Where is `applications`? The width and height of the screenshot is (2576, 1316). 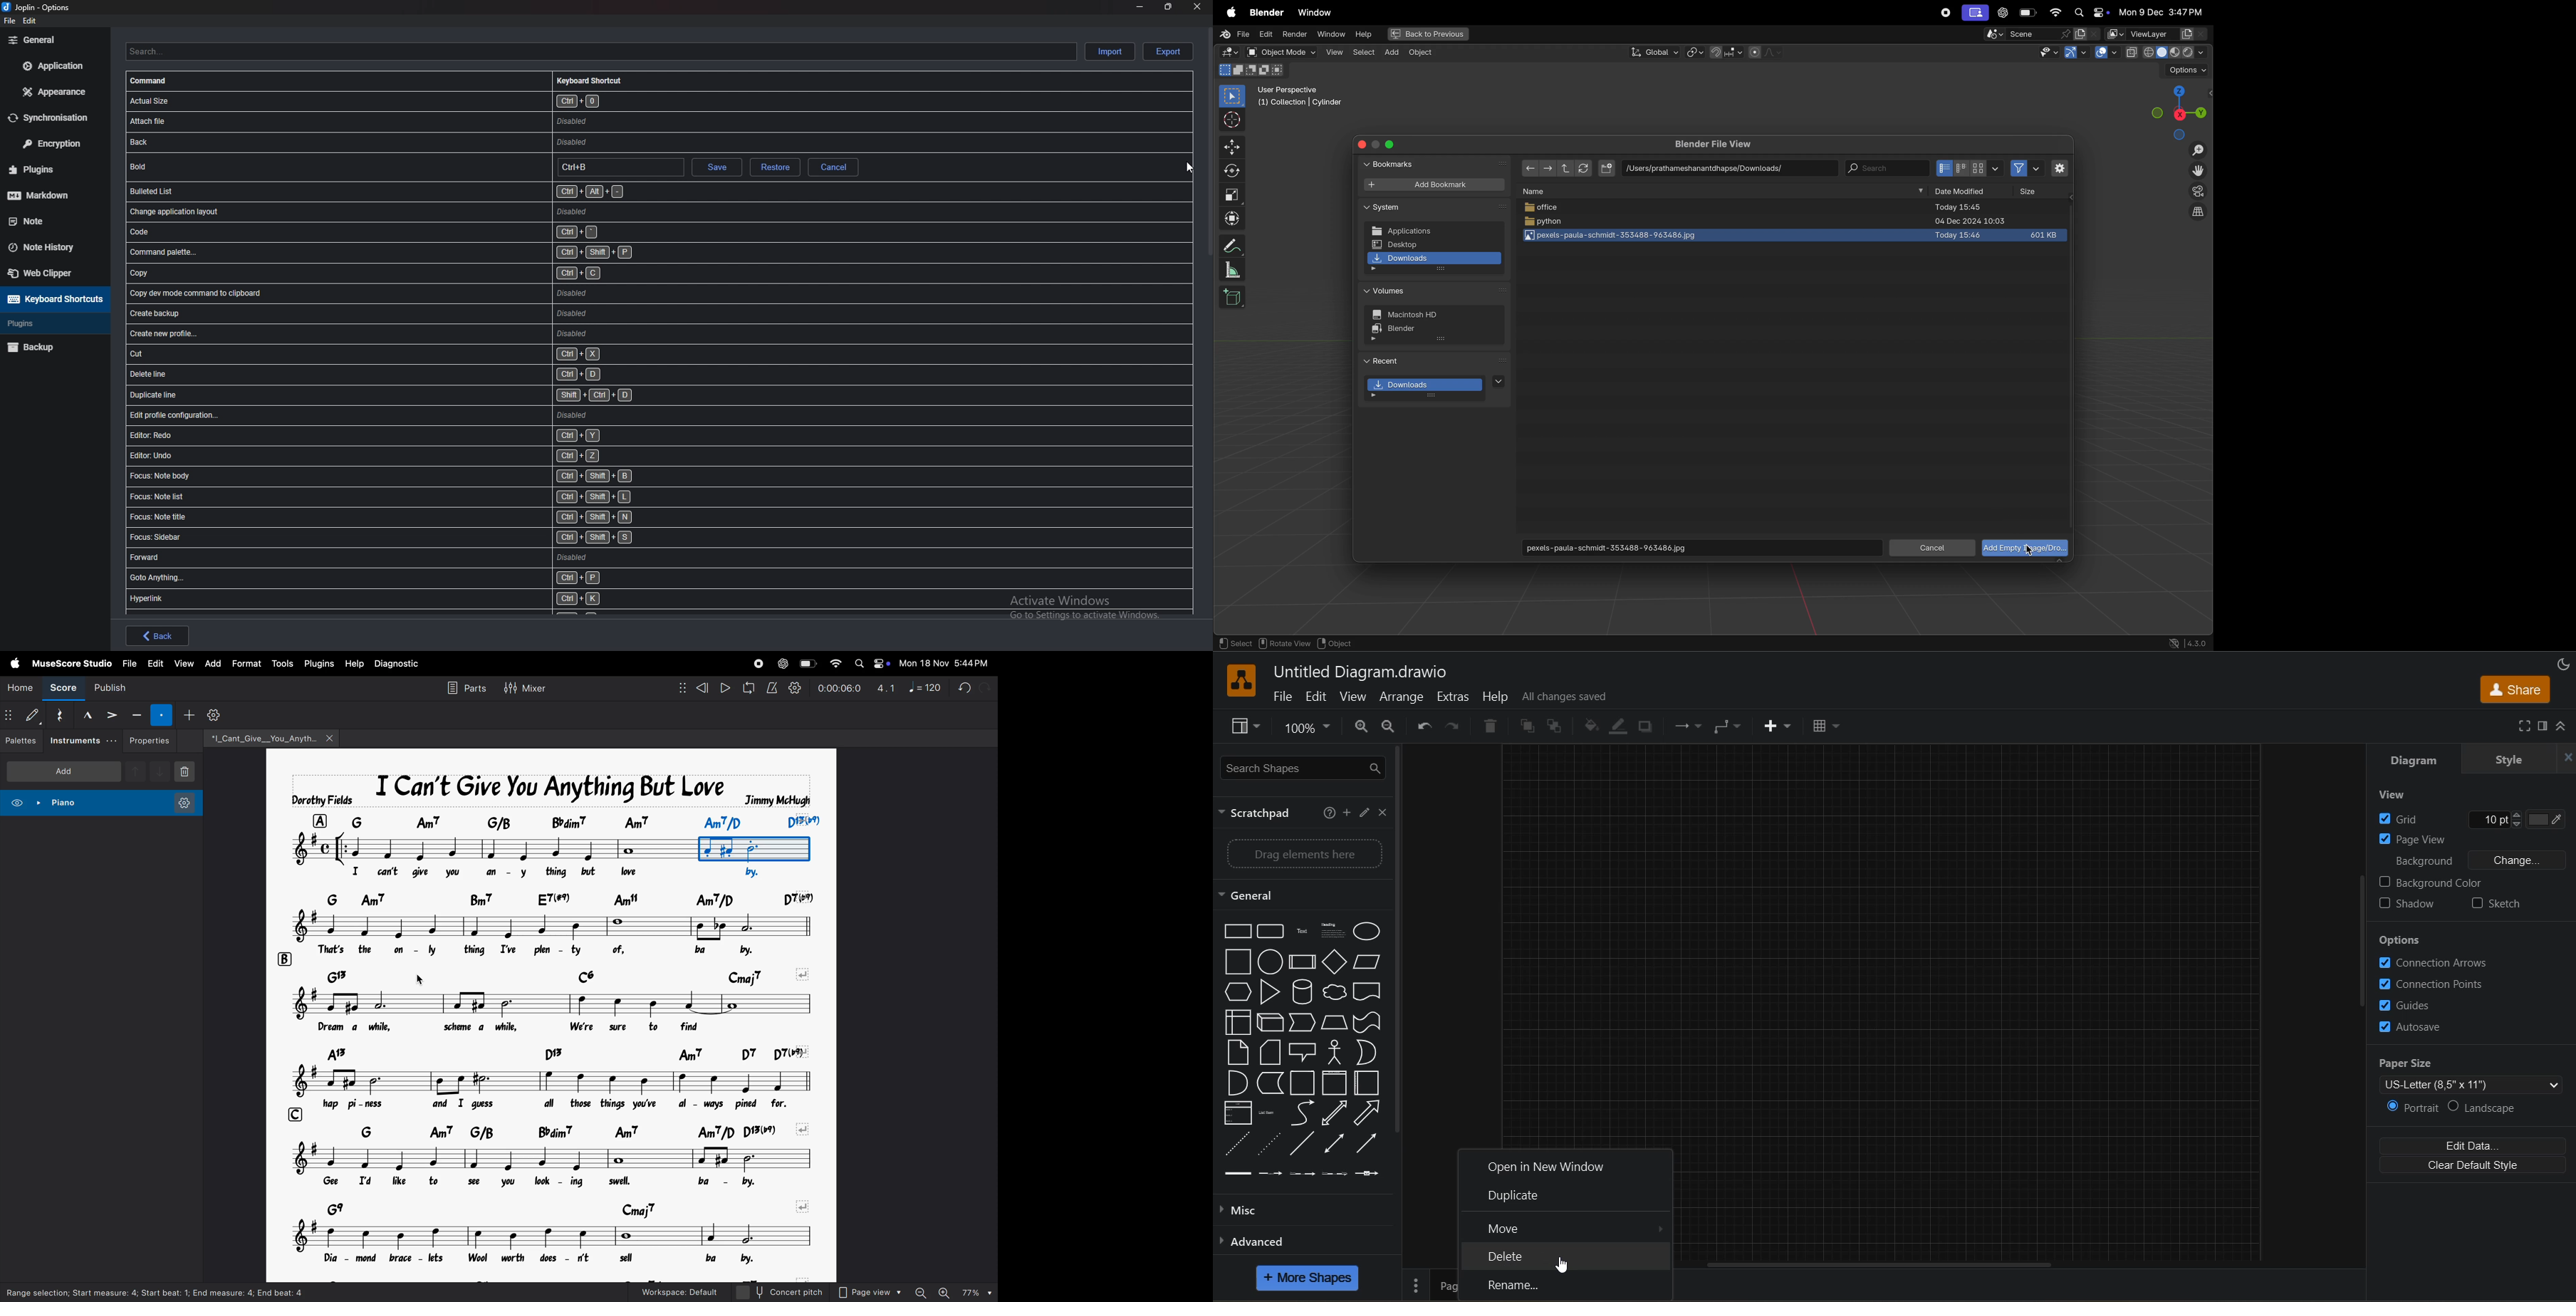 applications is located at coordinates (1433, 230).